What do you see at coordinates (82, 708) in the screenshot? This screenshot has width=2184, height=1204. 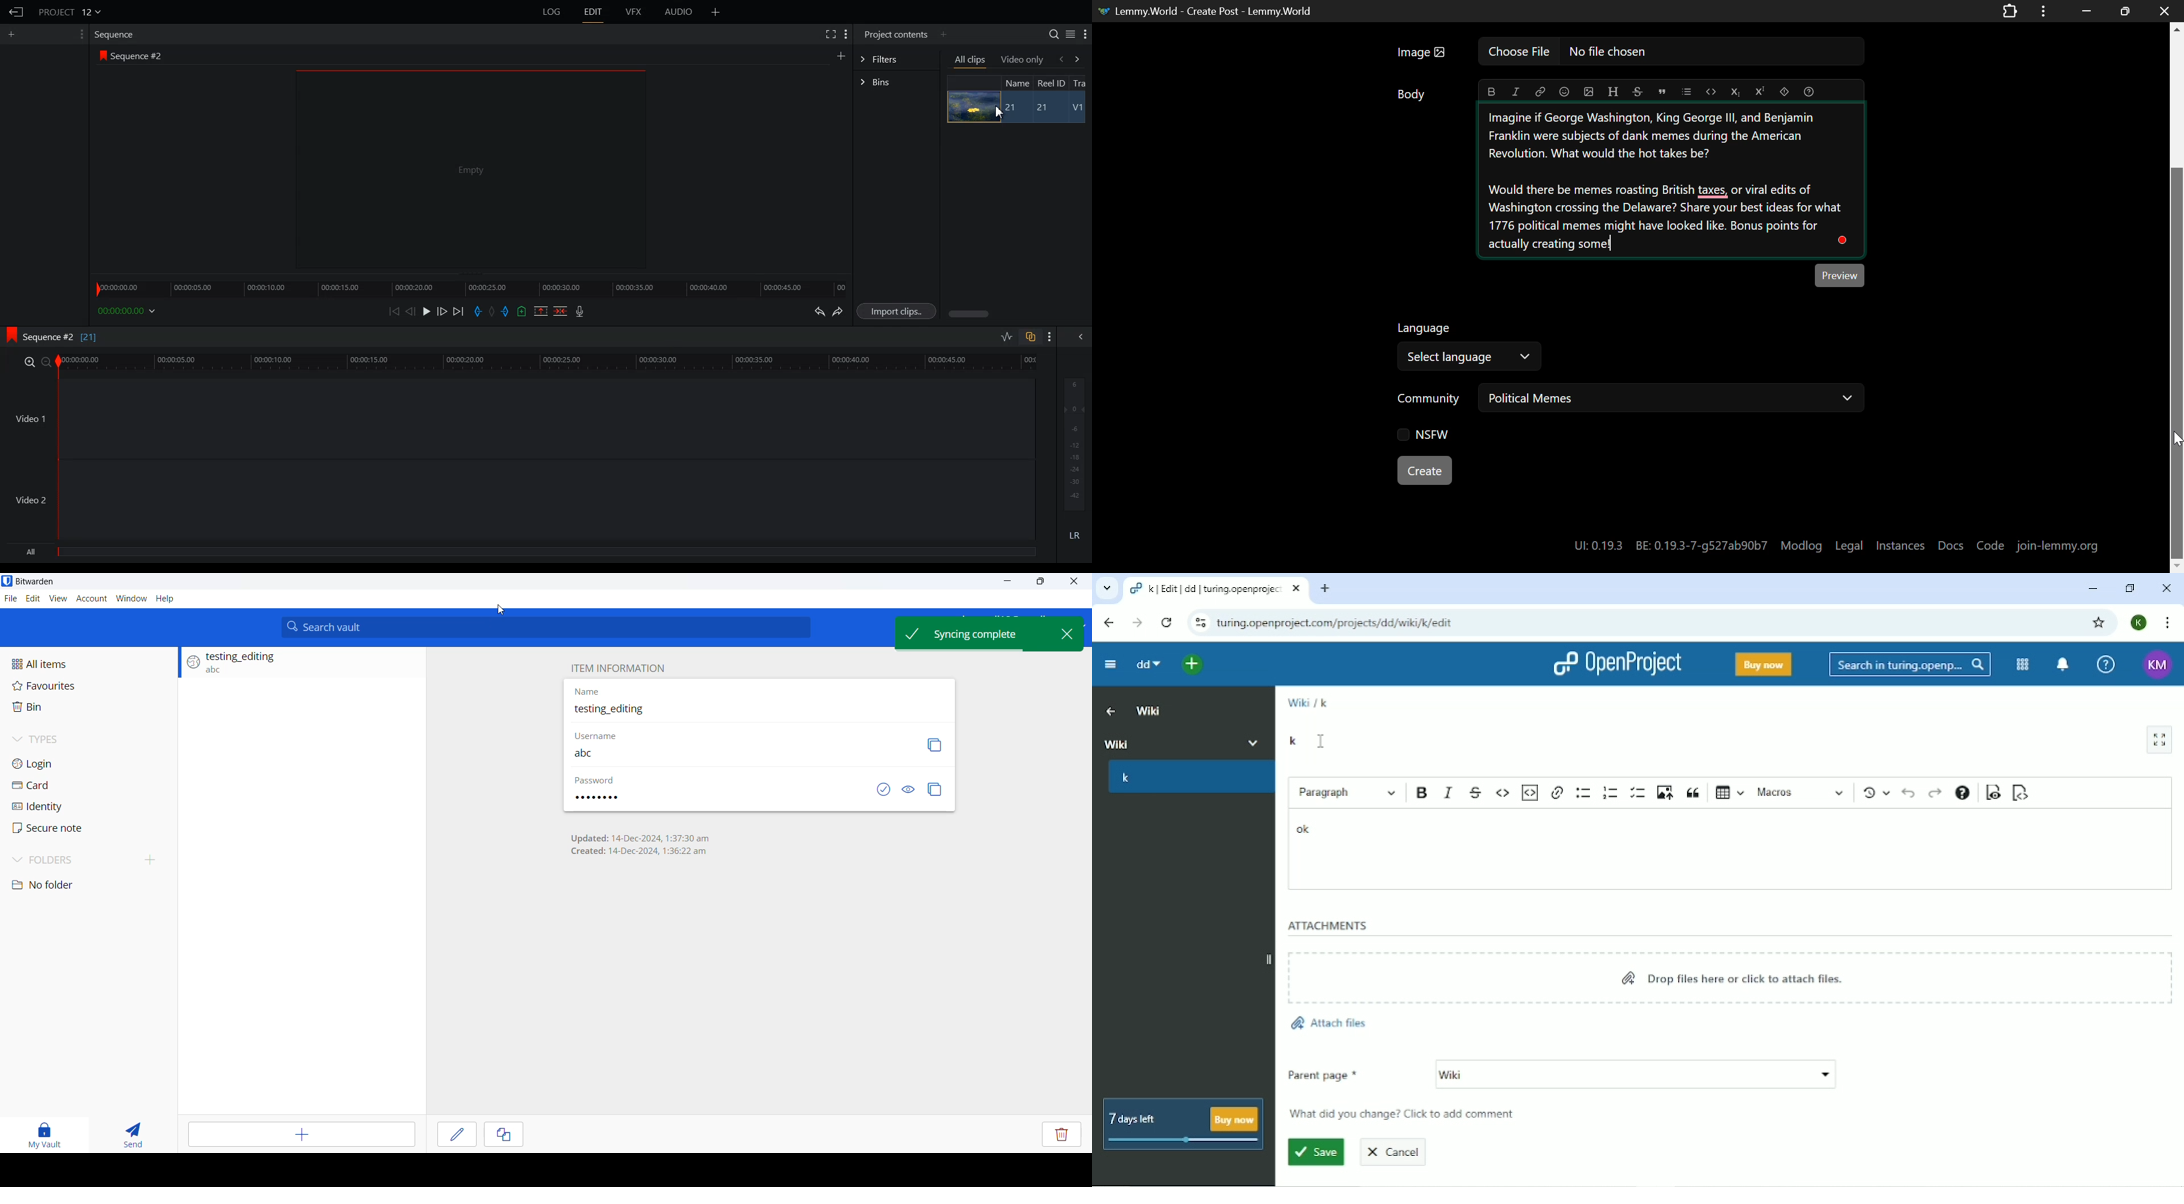 I see `Bin` at bounding box center [82, 708].